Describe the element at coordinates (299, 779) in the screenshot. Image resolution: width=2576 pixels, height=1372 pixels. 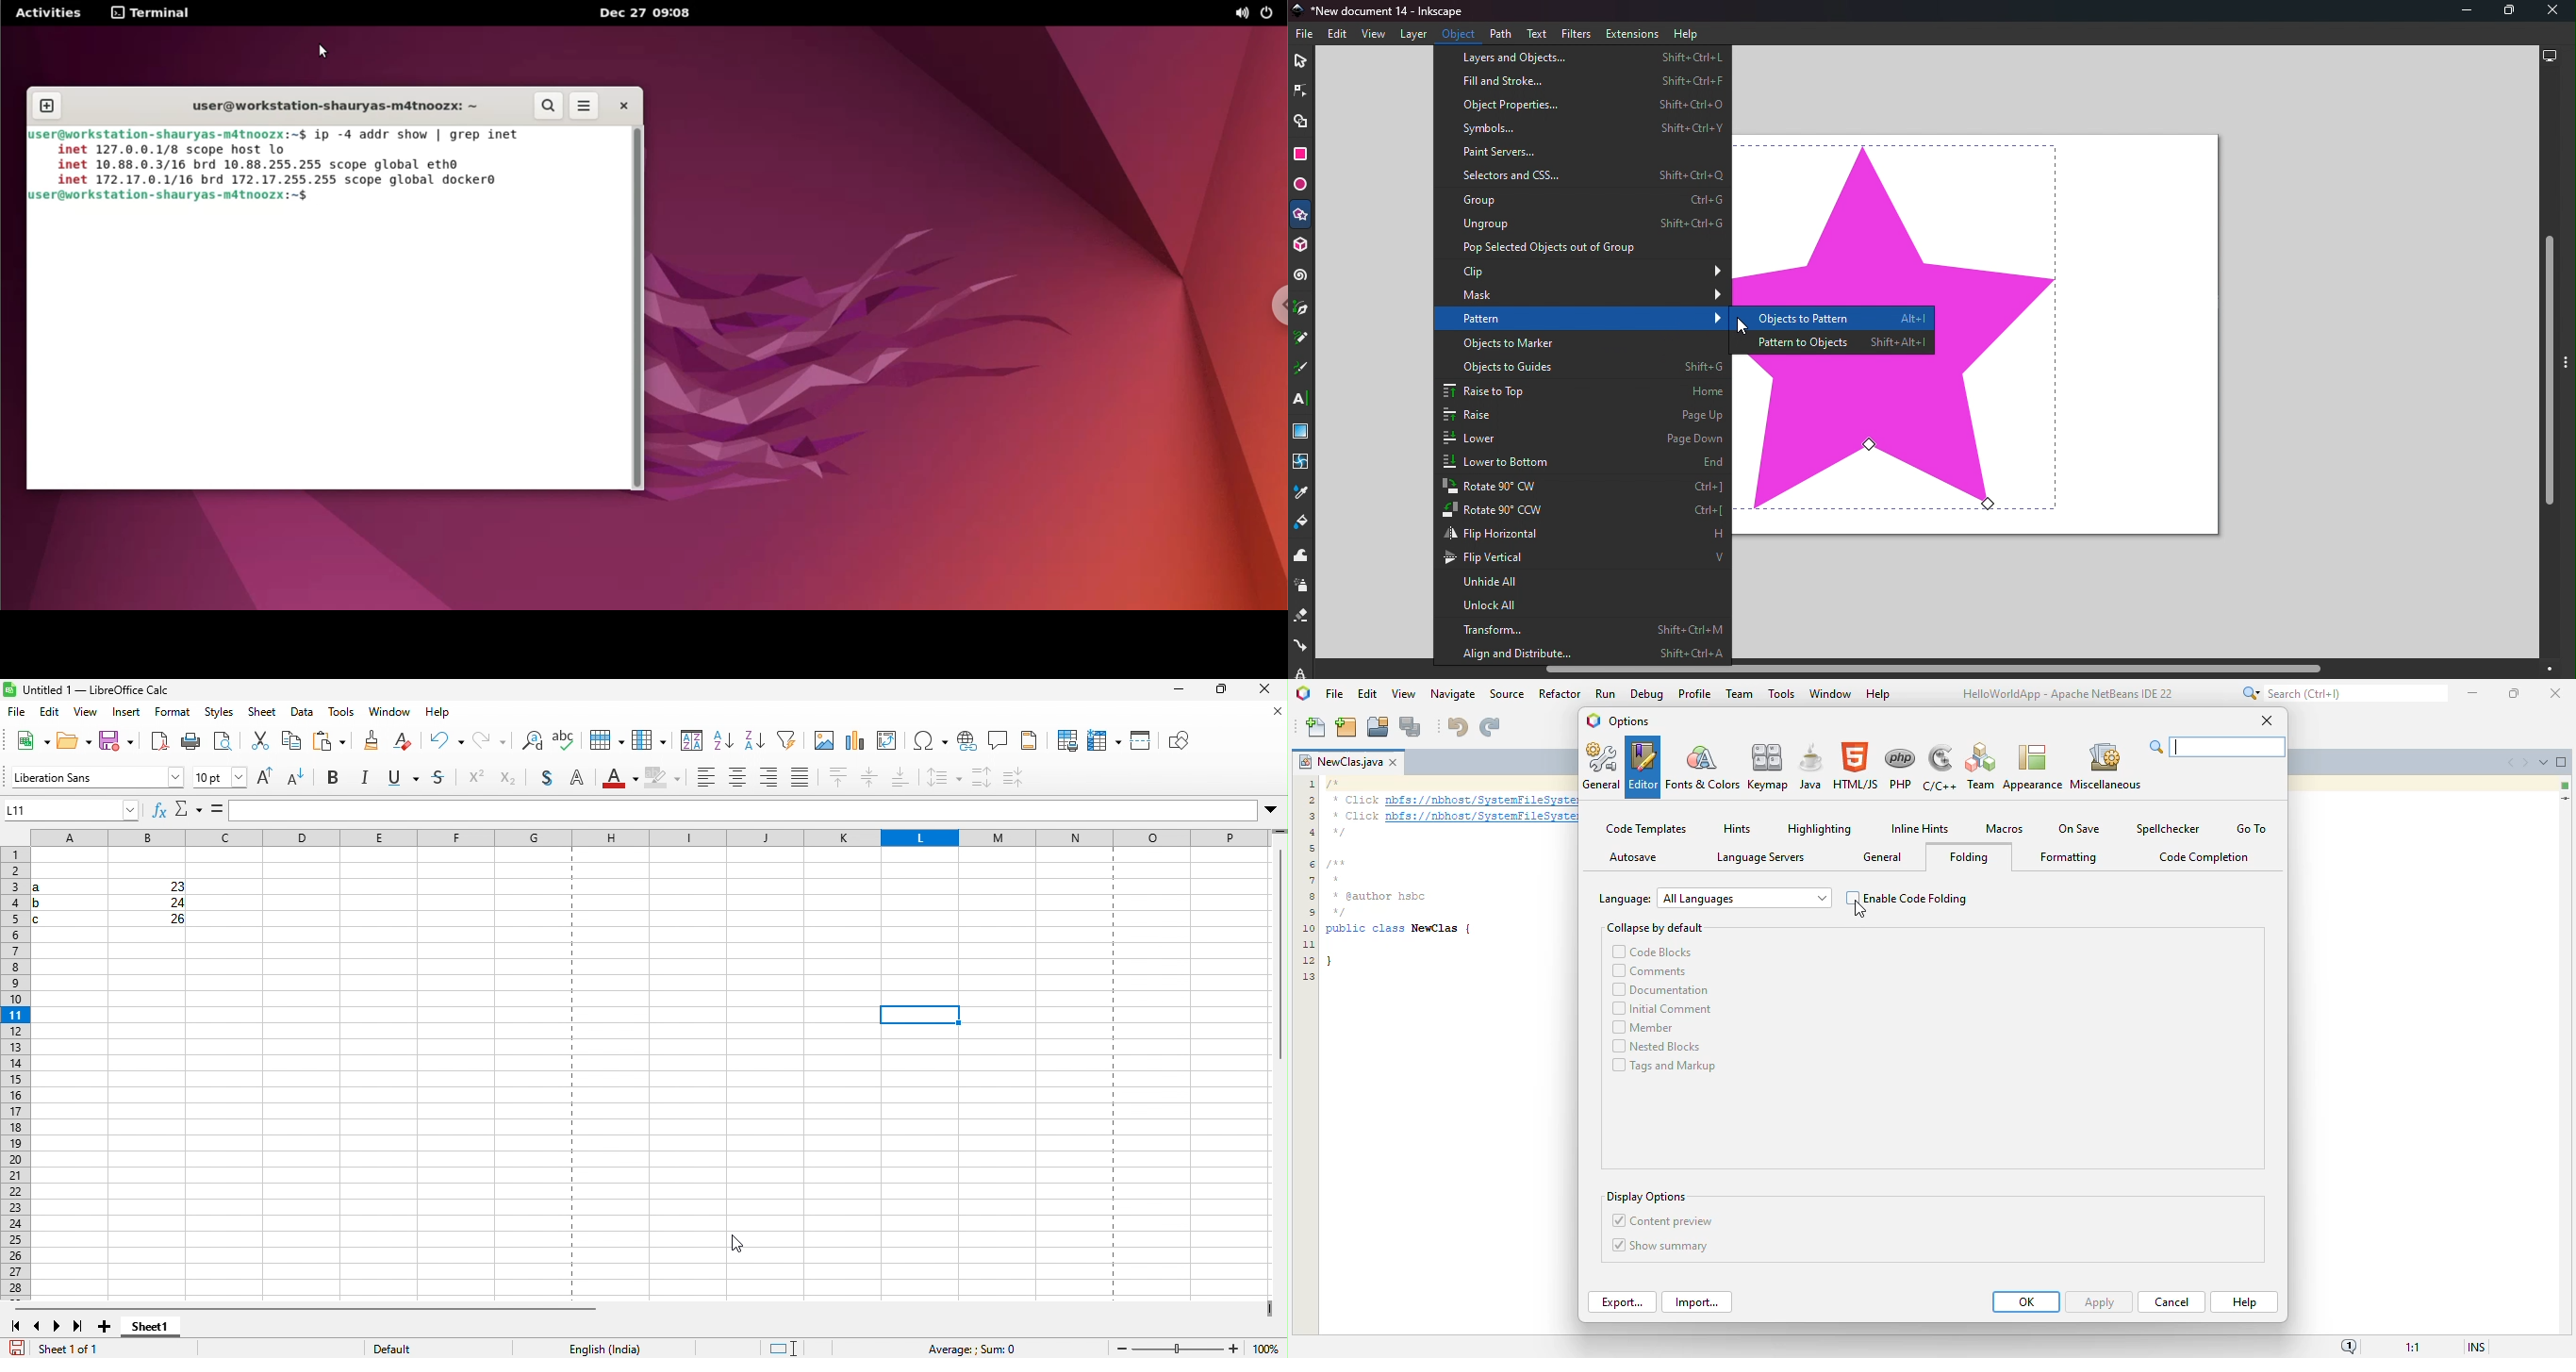
I see `decrease font size` at that location.